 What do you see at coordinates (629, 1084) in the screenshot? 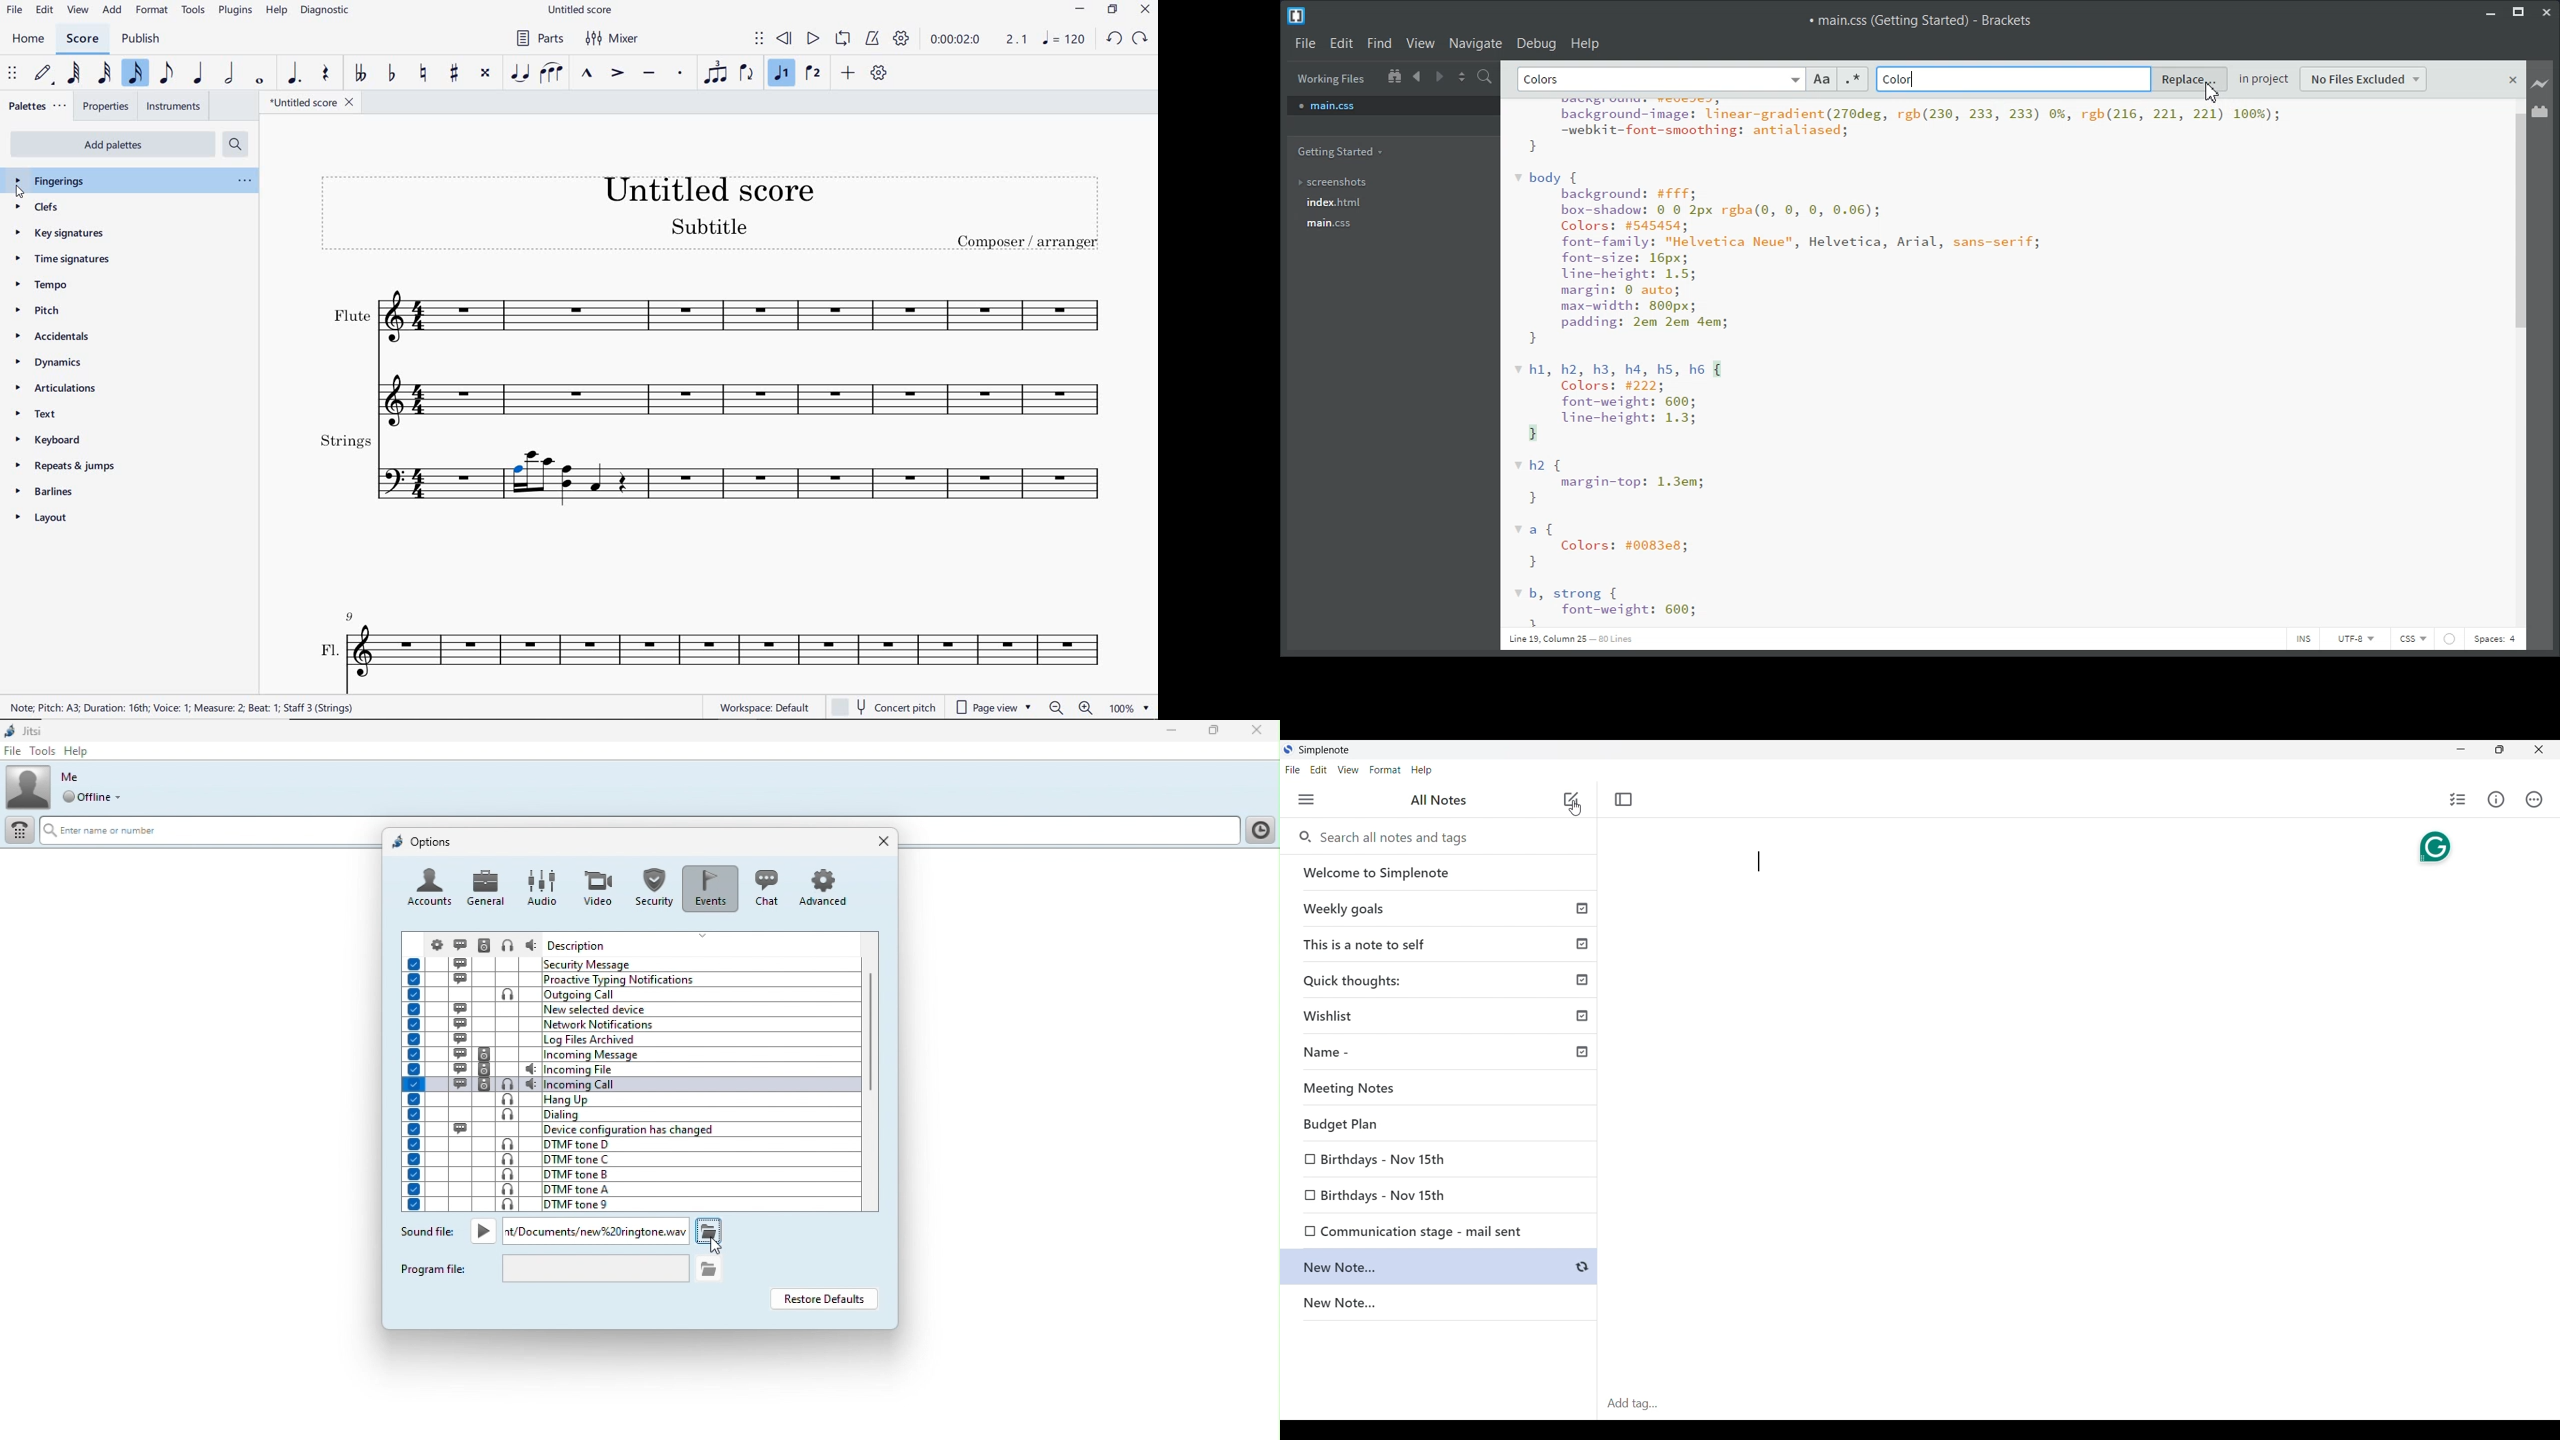
I see `incoming call` at bounding box center [629, 1084].